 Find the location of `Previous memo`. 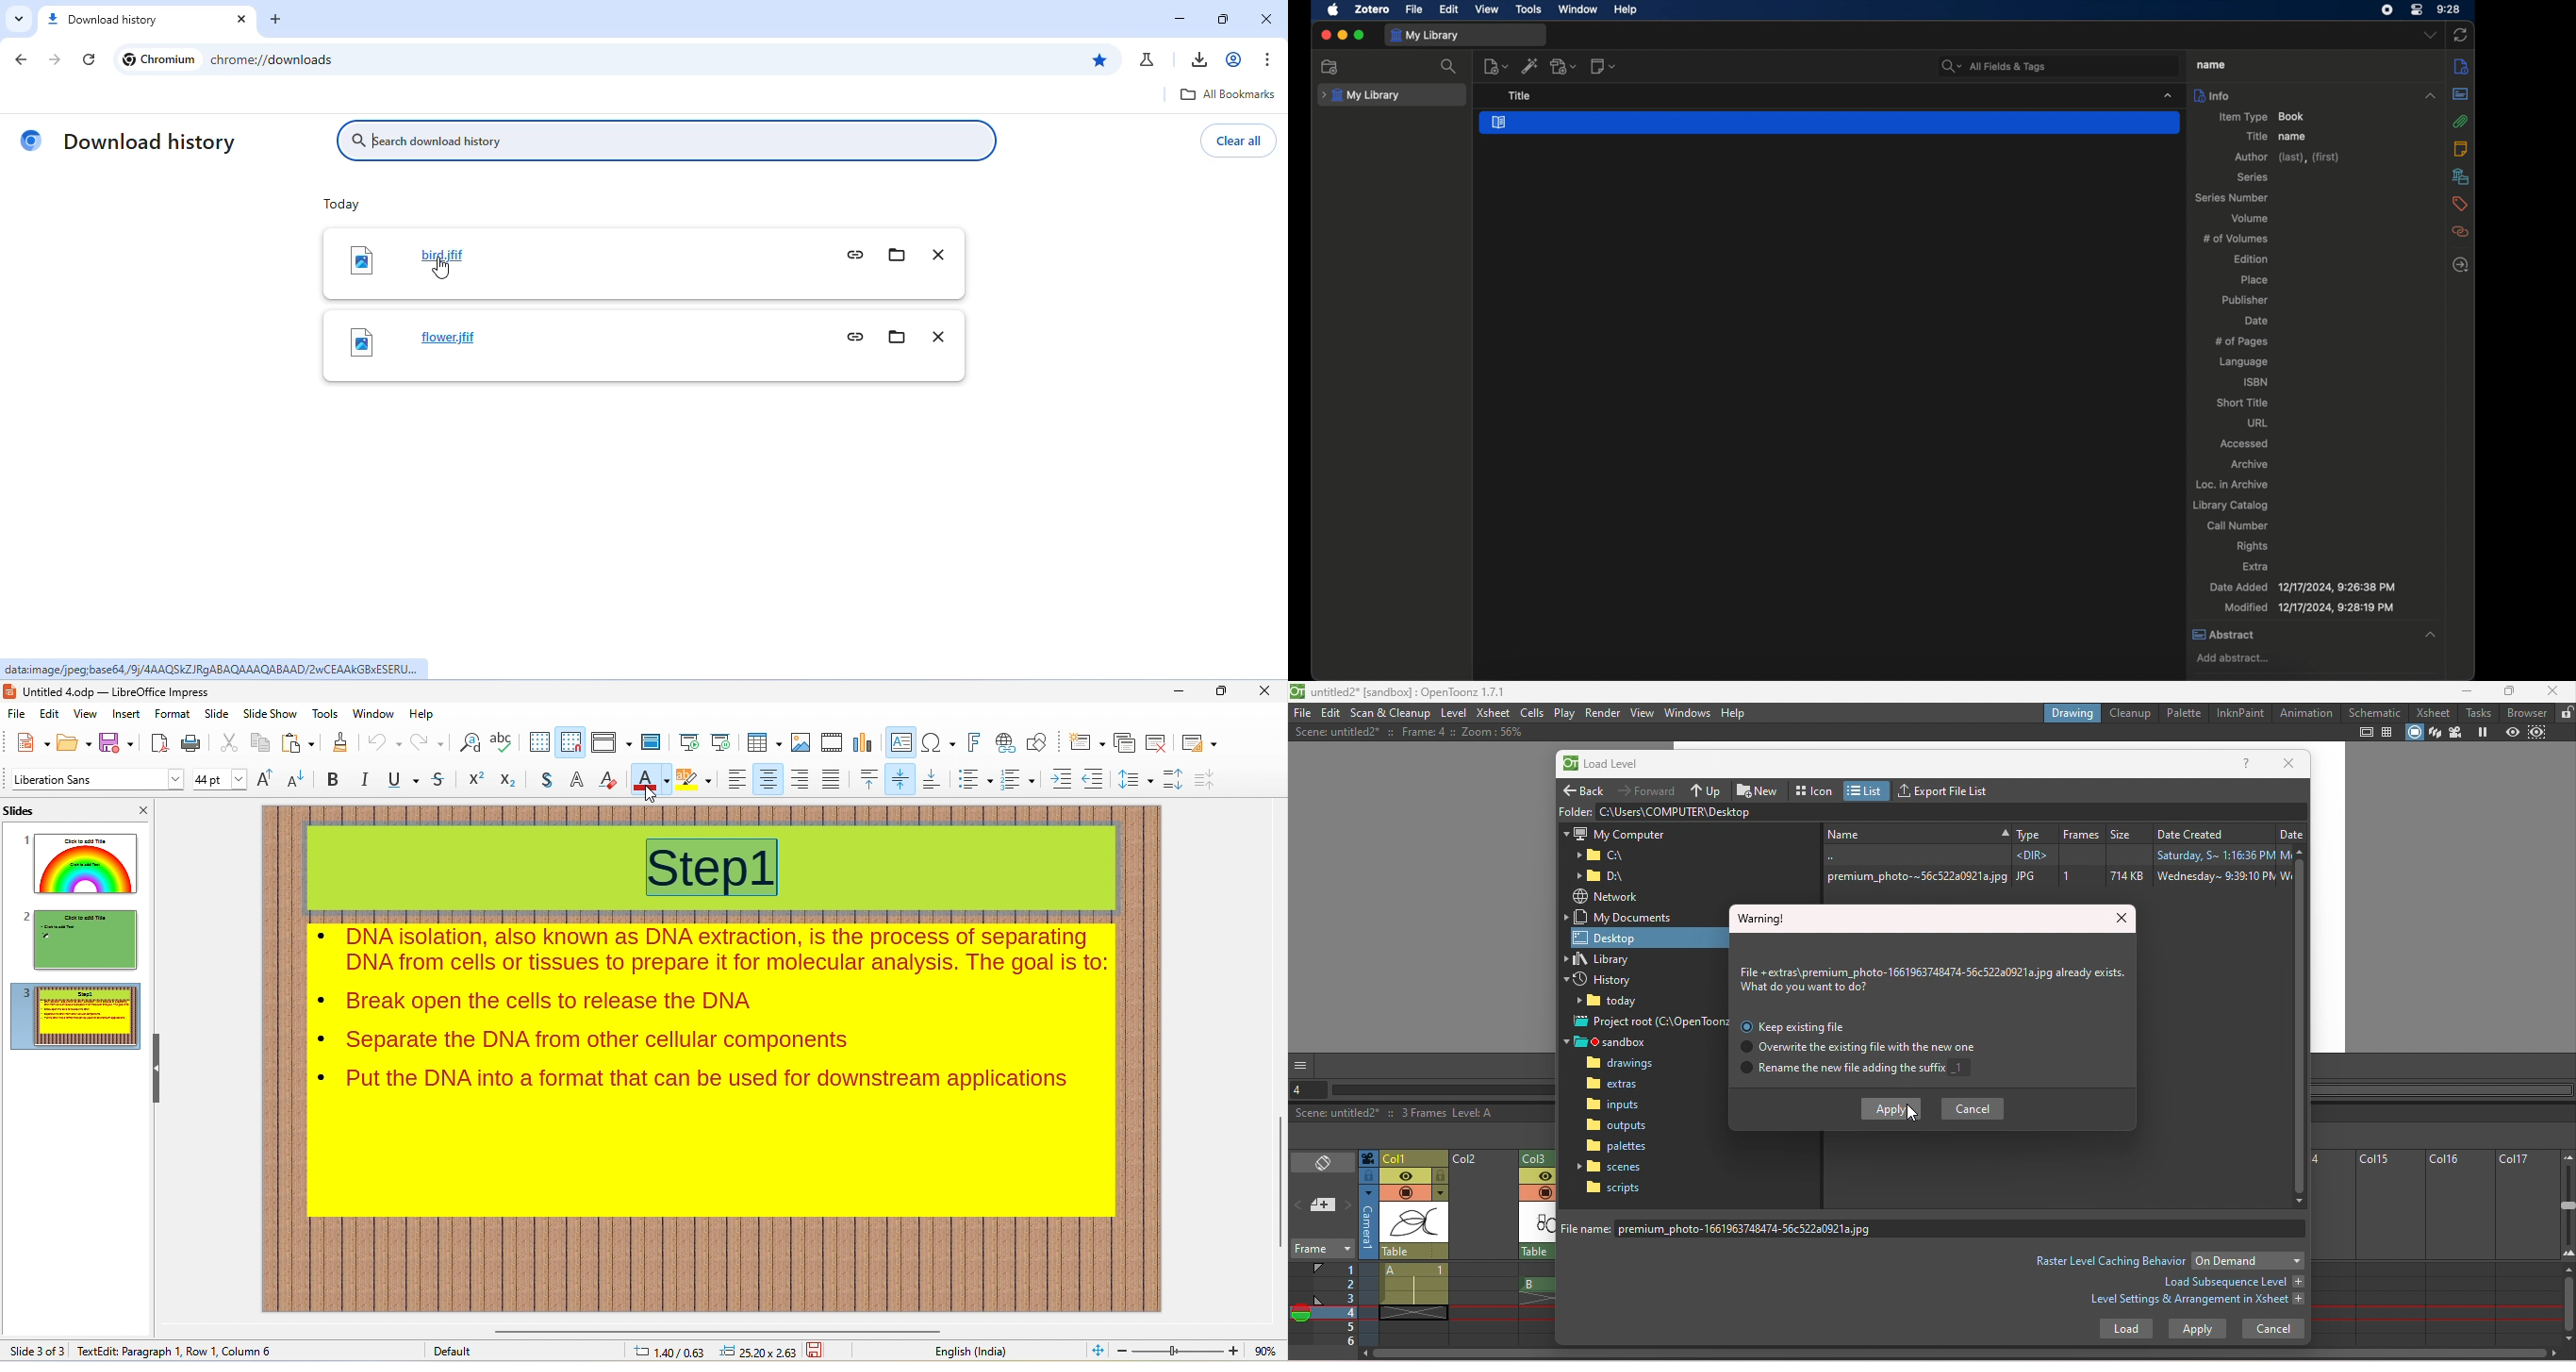

Previous memo is located at coordinates (1299, 1207).